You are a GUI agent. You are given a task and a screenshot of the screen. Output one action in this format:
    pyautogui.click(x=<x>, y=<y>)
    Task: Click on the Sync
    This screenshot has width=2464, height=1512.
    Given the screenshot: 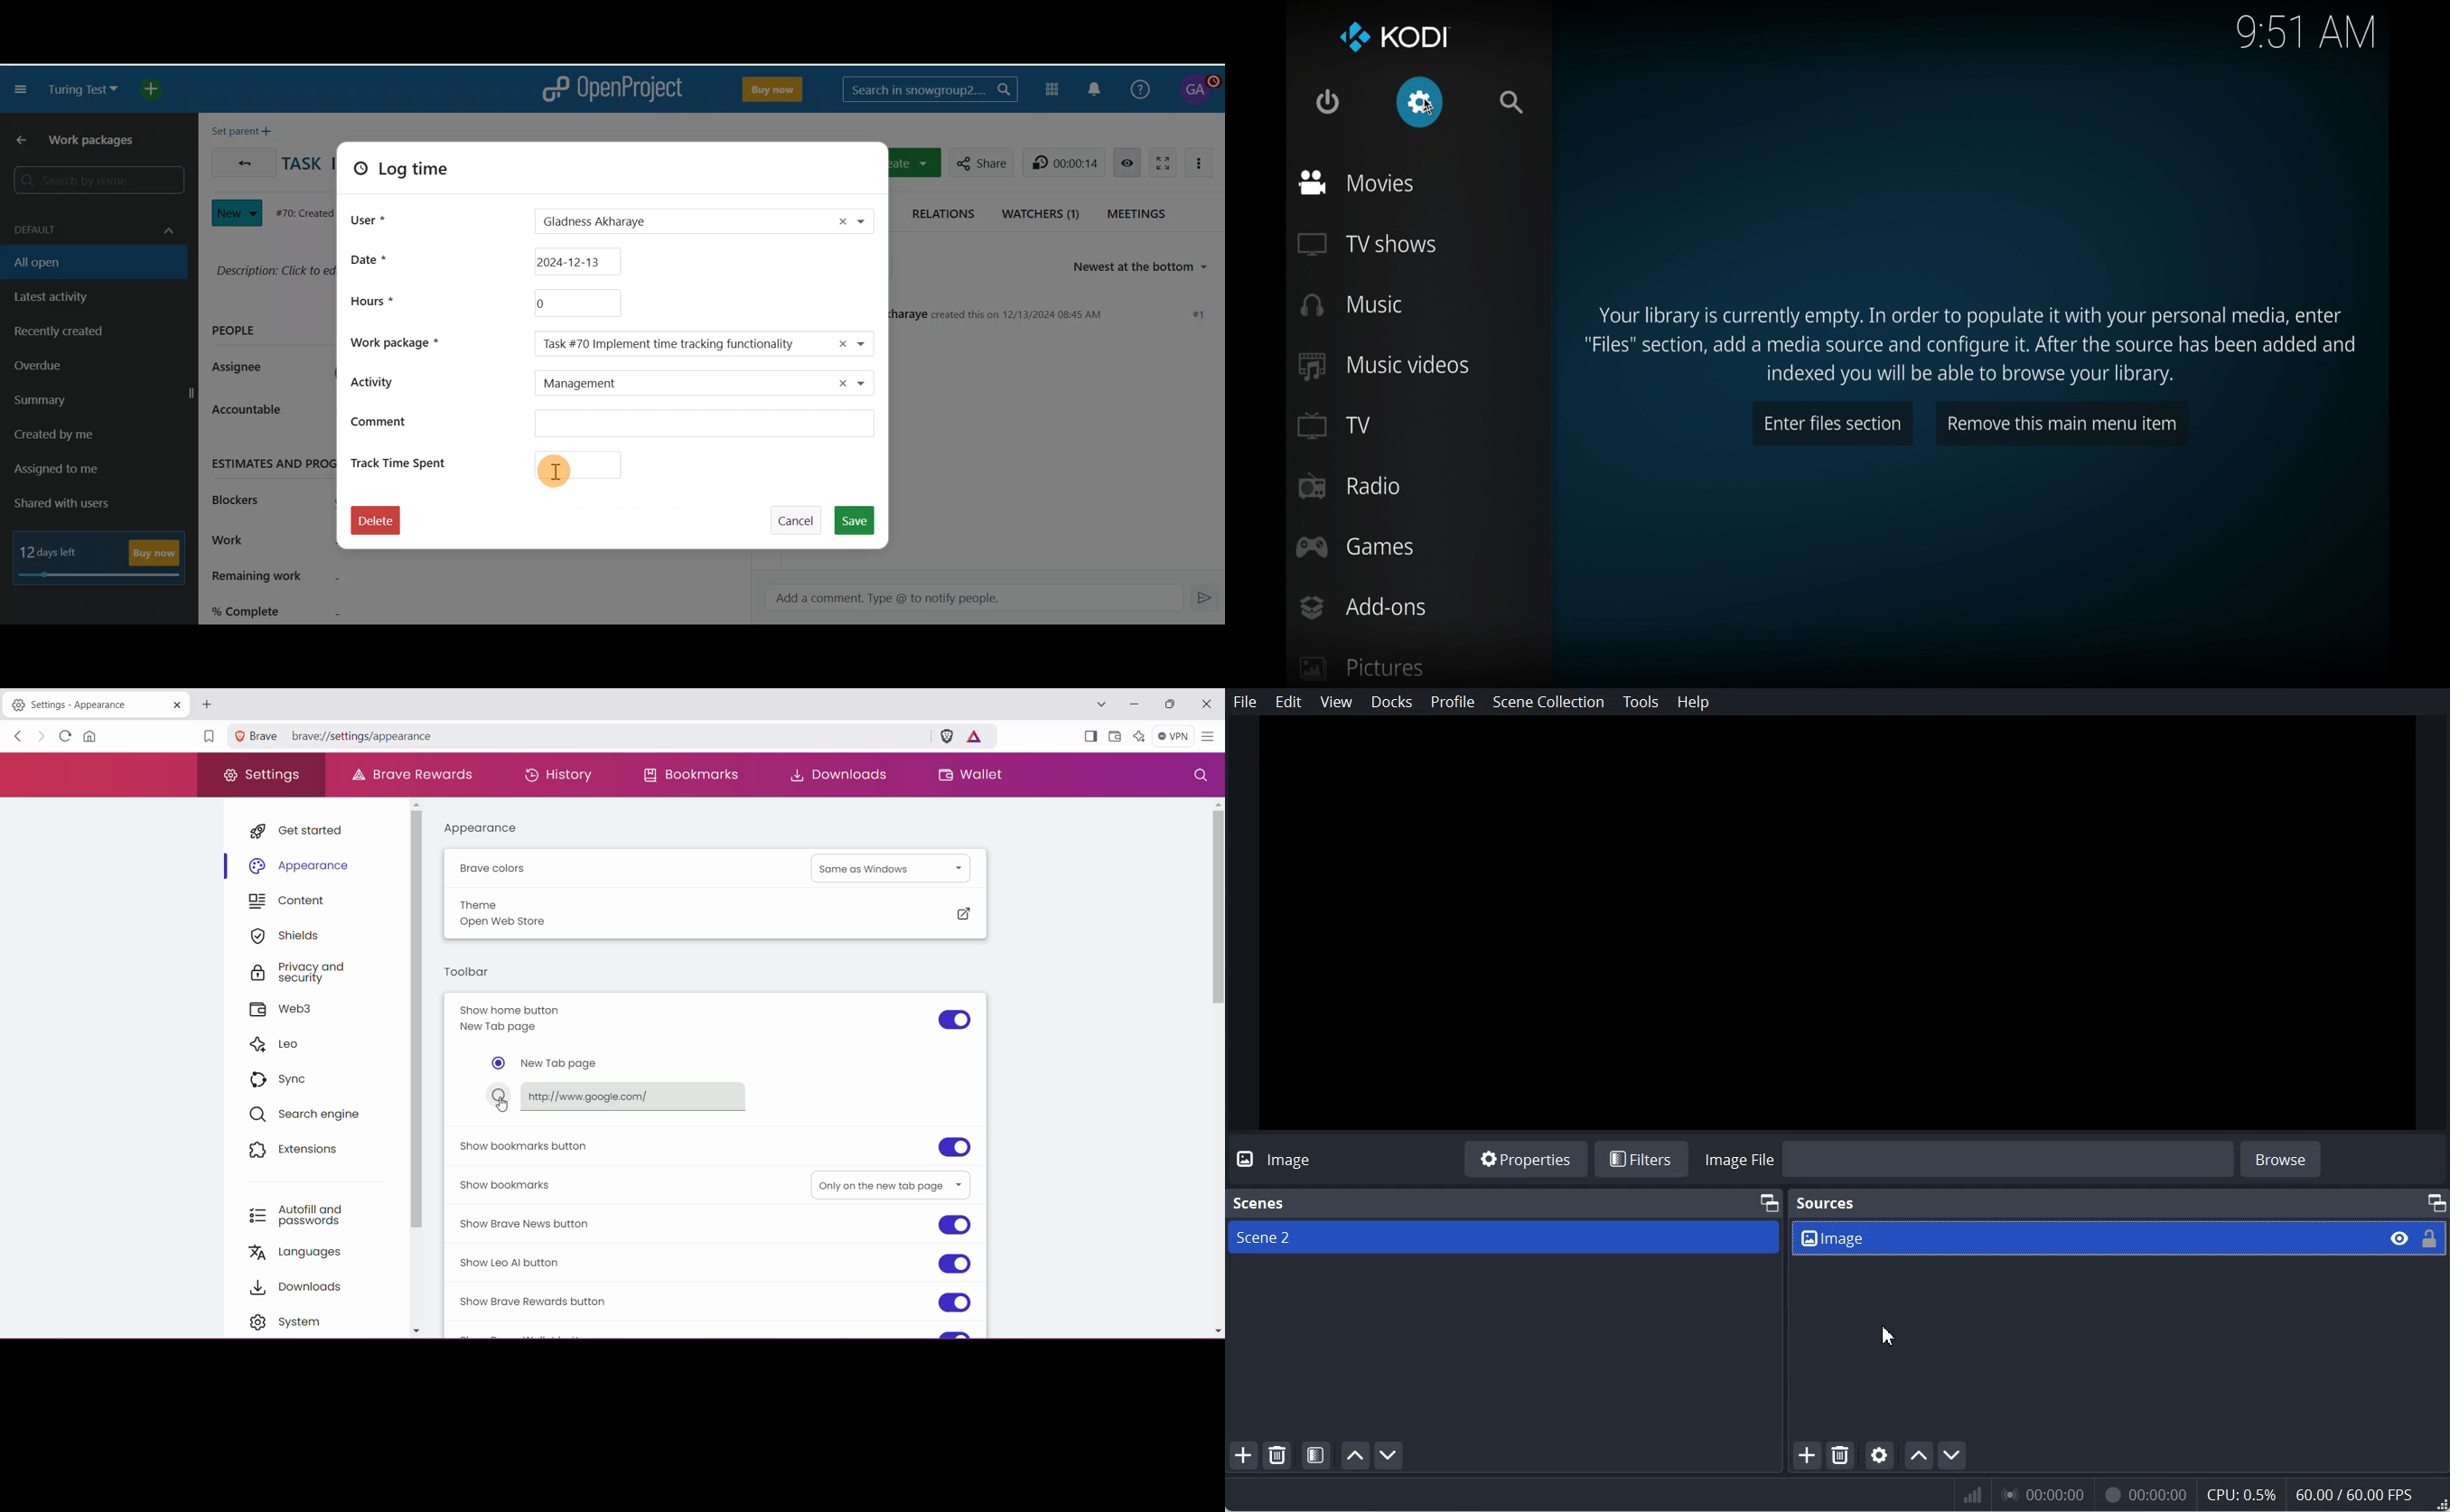 What is the action you would take?
    pyautogui.click(x=285, y=1079)
    